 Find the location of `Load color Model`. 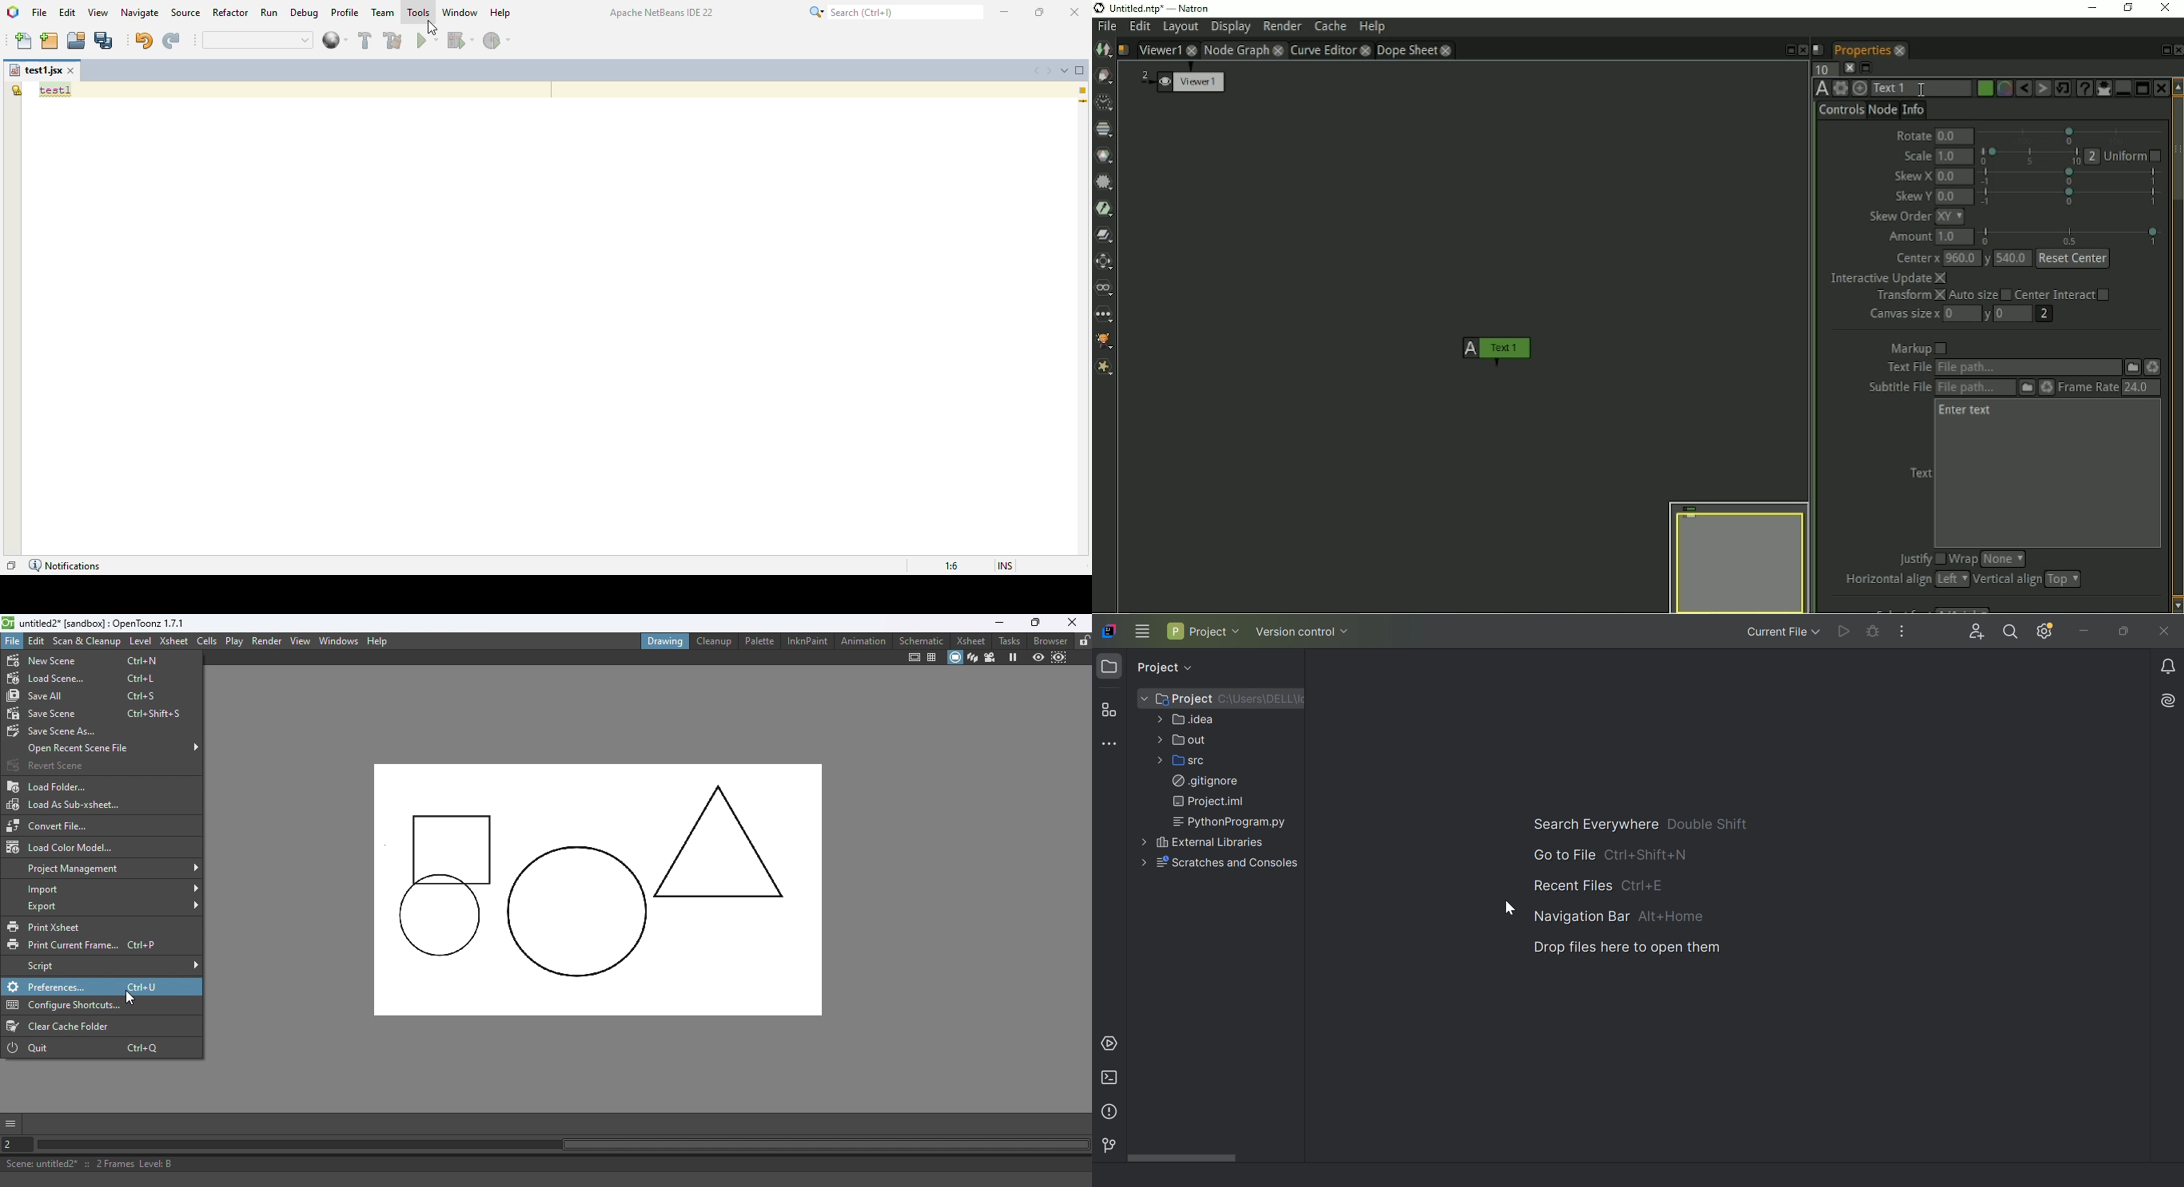

Load color Model is located at coordinates (70, 847).